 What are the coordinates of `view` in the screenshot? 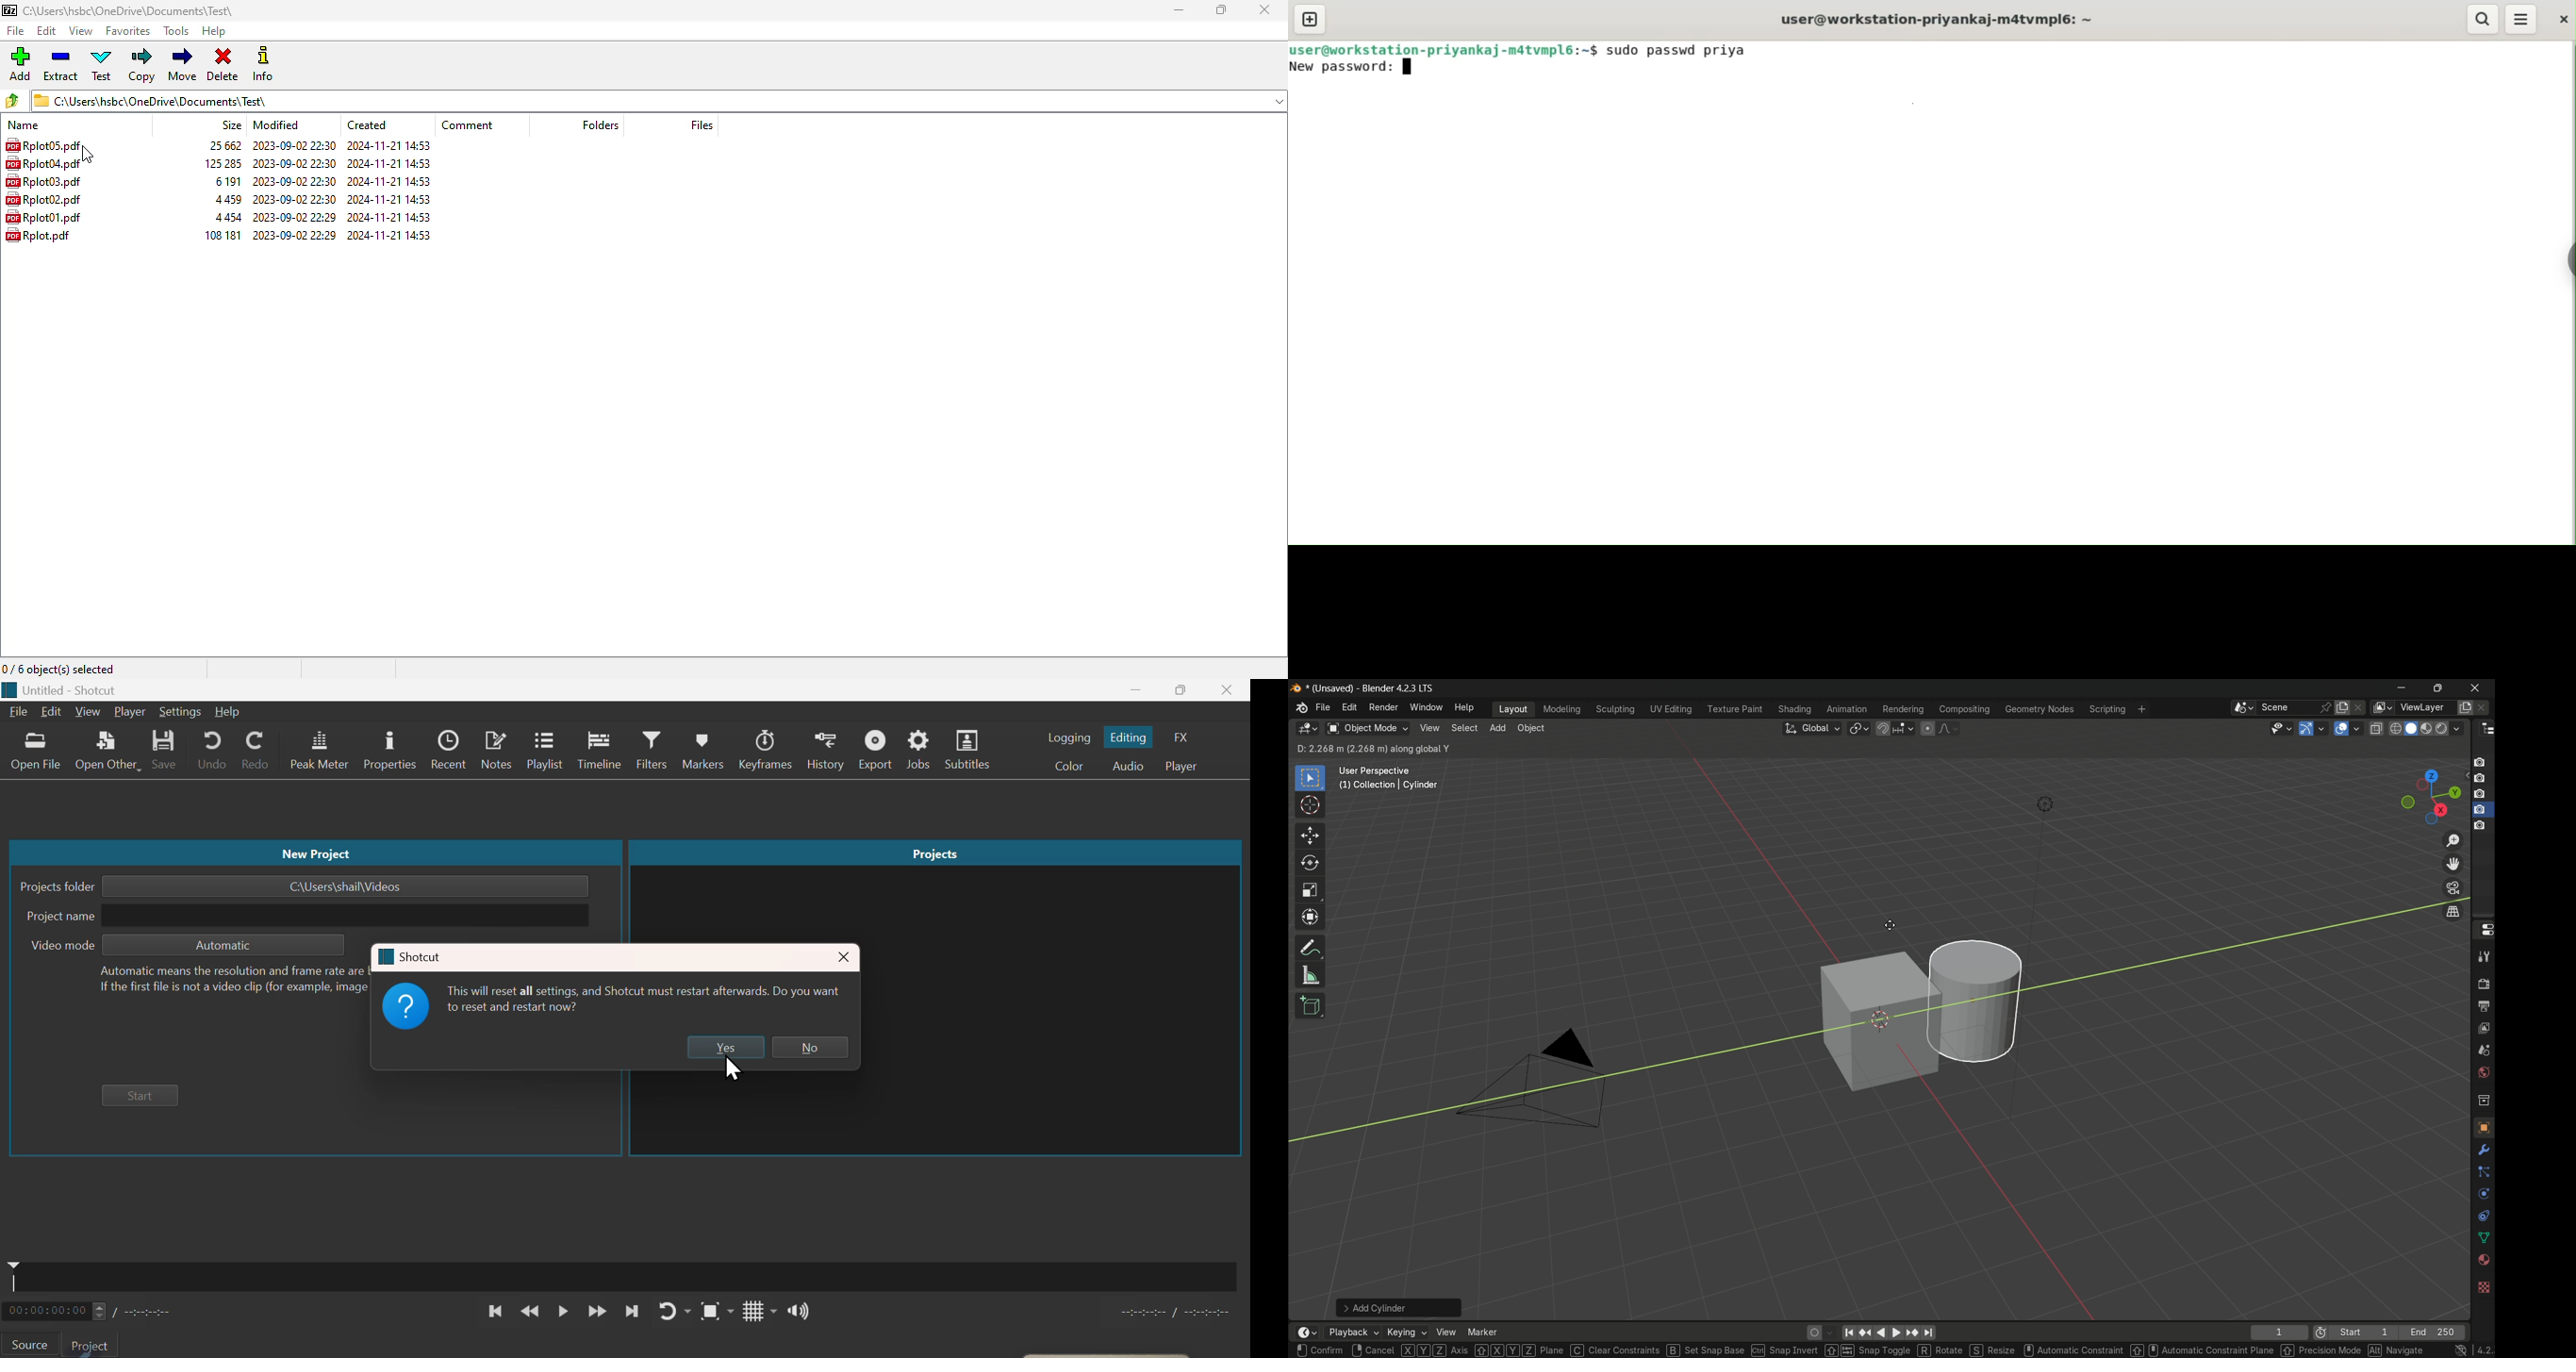 It's located at (1430, 728).